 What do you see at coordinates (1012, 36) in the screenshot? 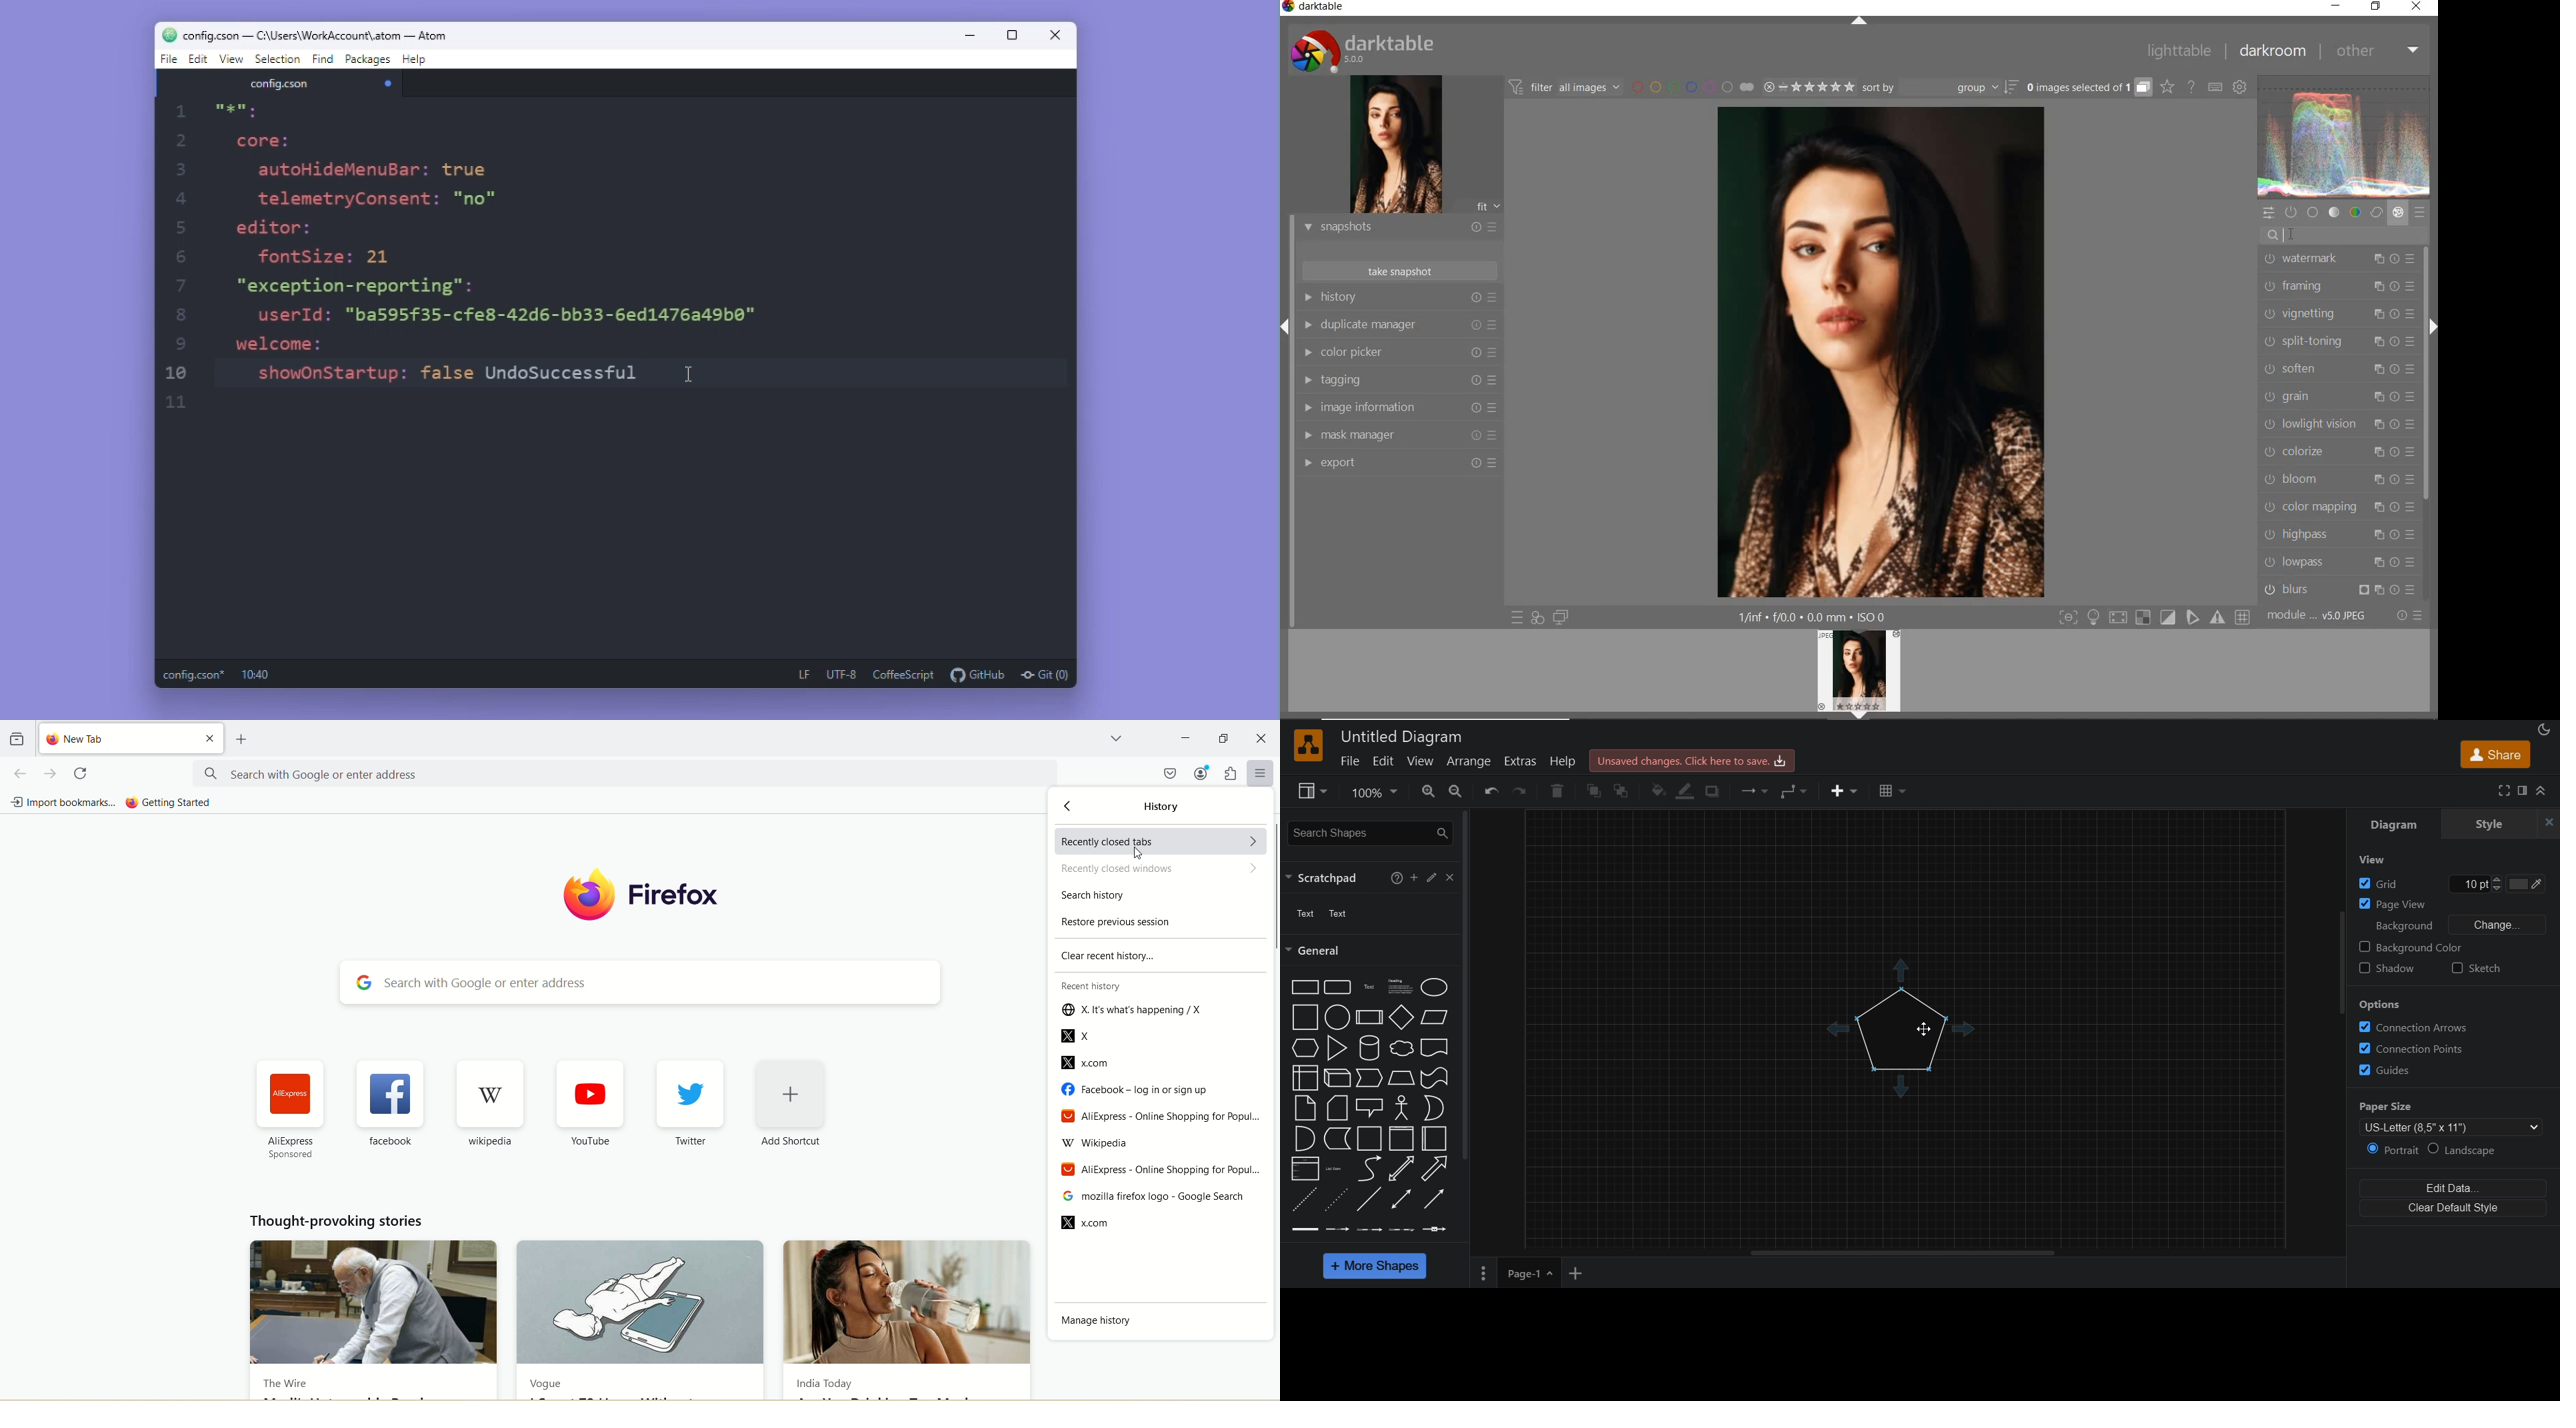
I see `resize` at bounding box center [1012, 36].